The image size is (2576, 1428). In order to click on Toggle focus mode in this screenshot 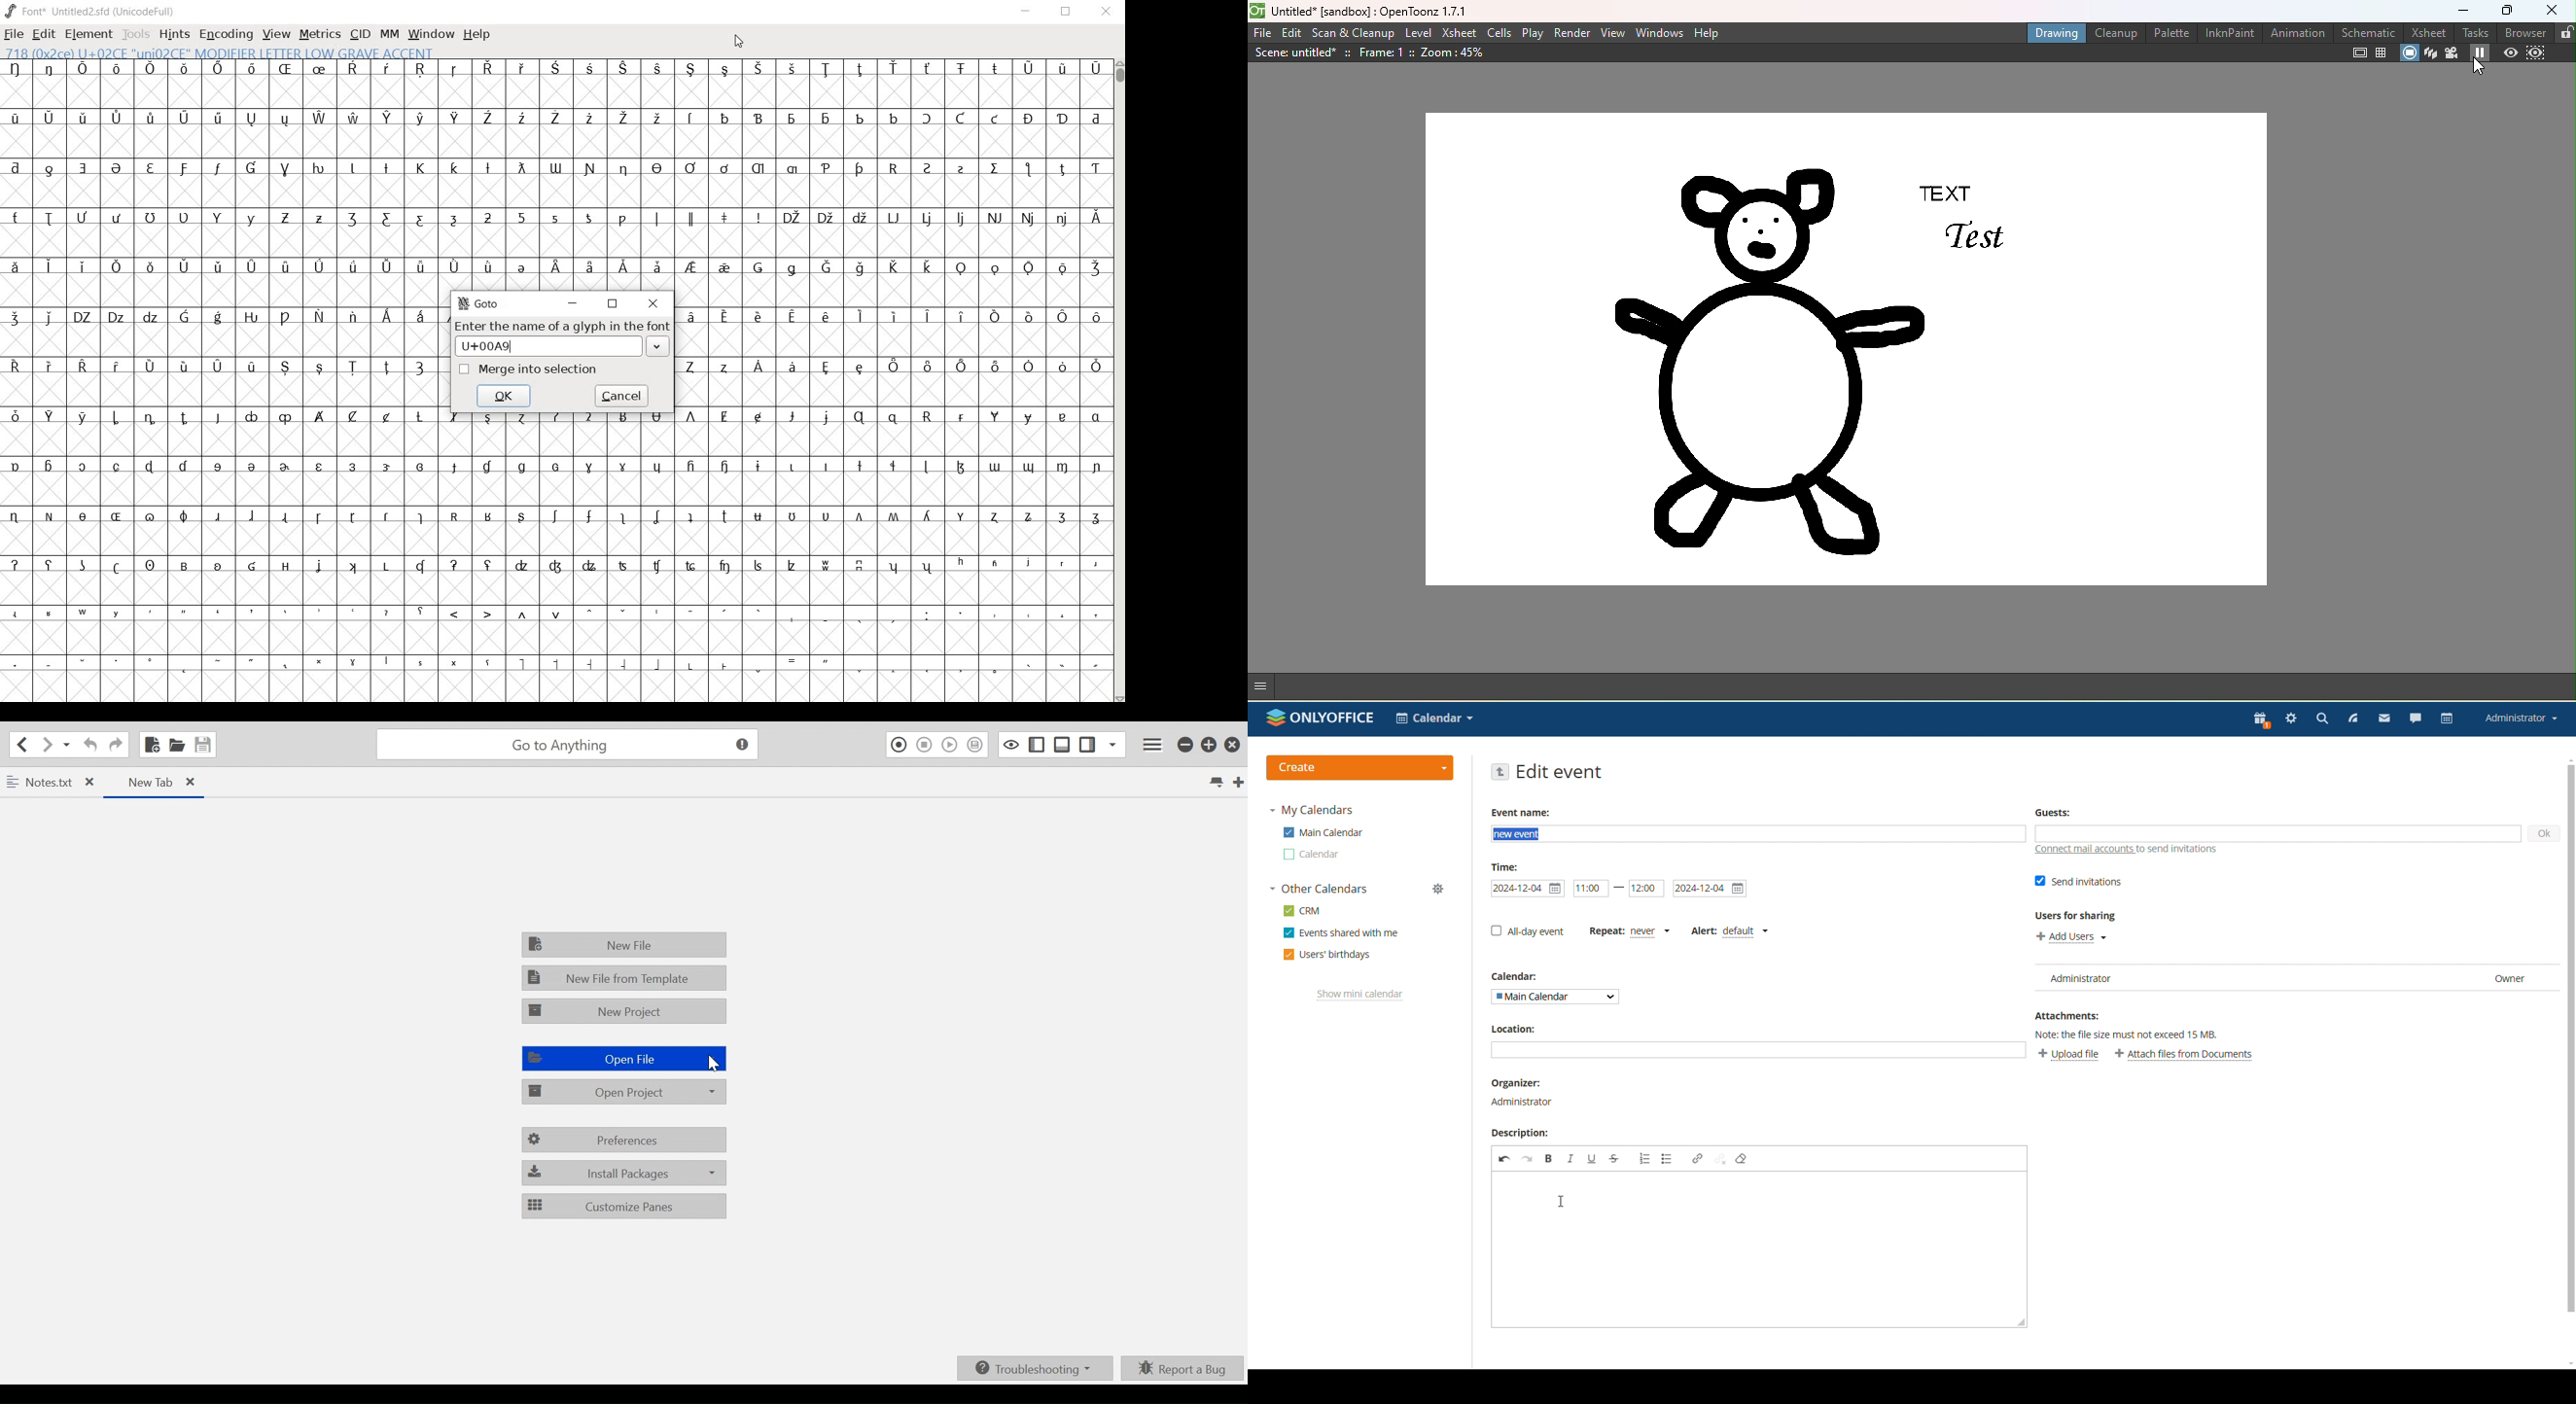, I will do `click(1012, 744)`.